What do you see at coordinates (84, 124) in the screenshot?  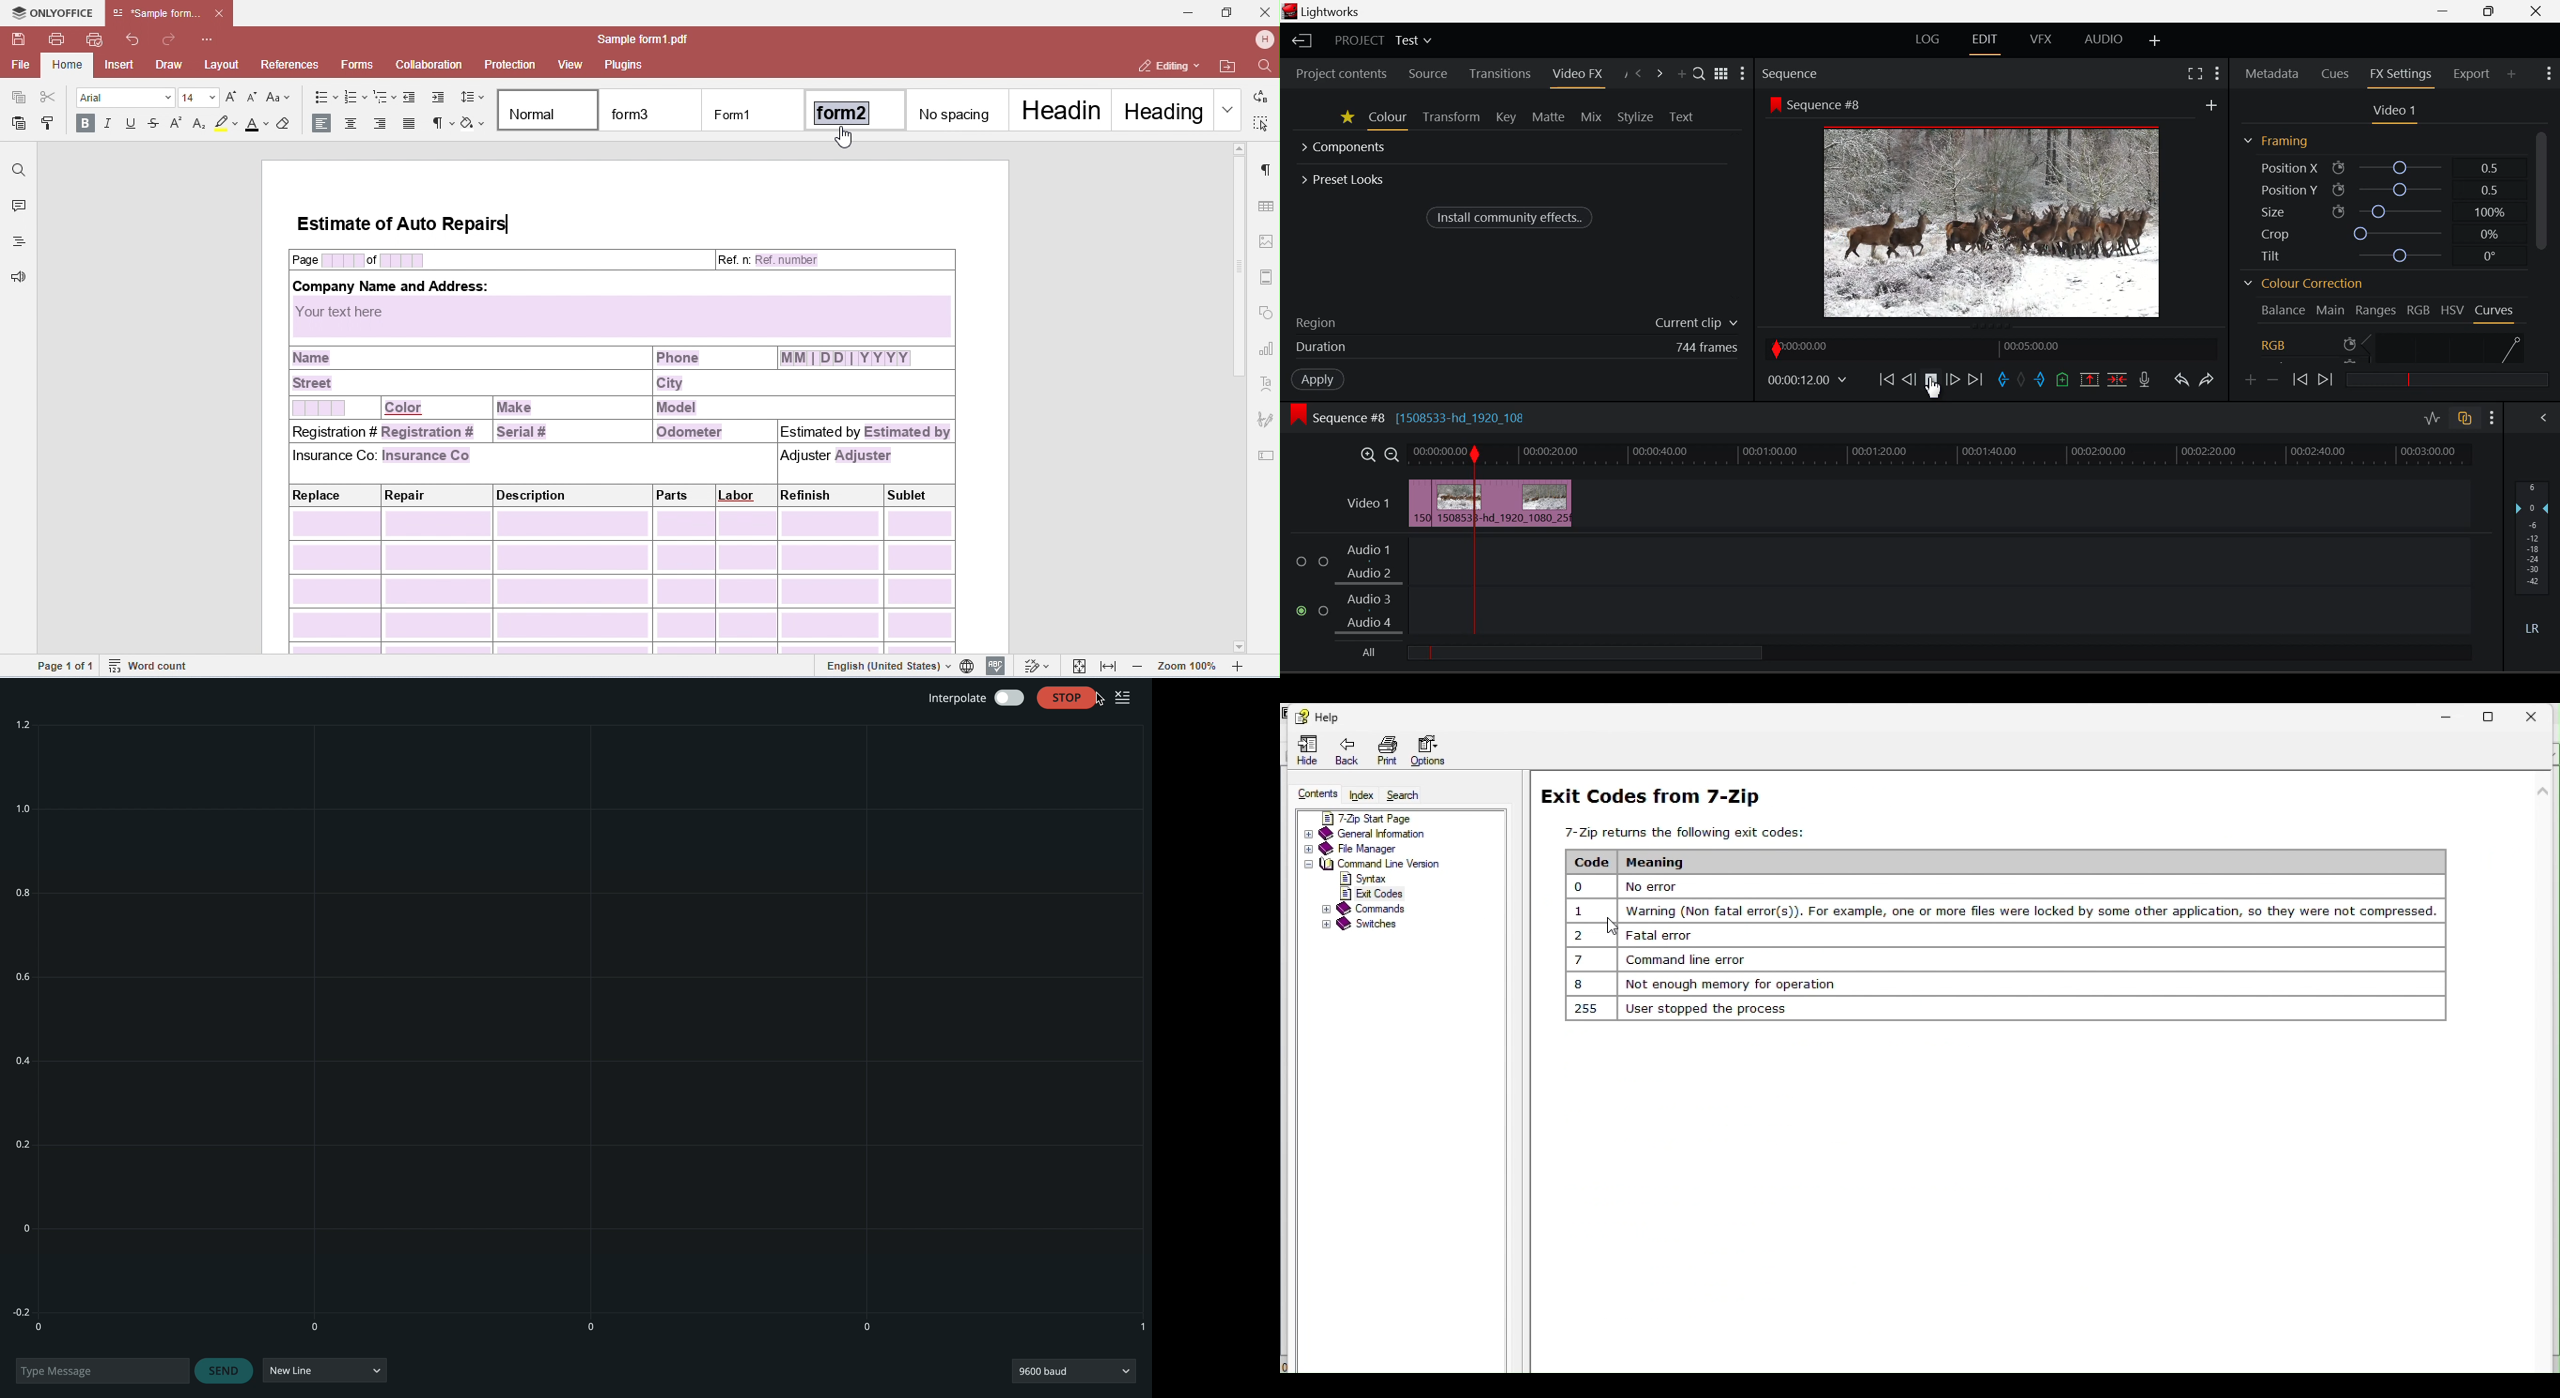 I see `bold` at bounding box center [84, 124].